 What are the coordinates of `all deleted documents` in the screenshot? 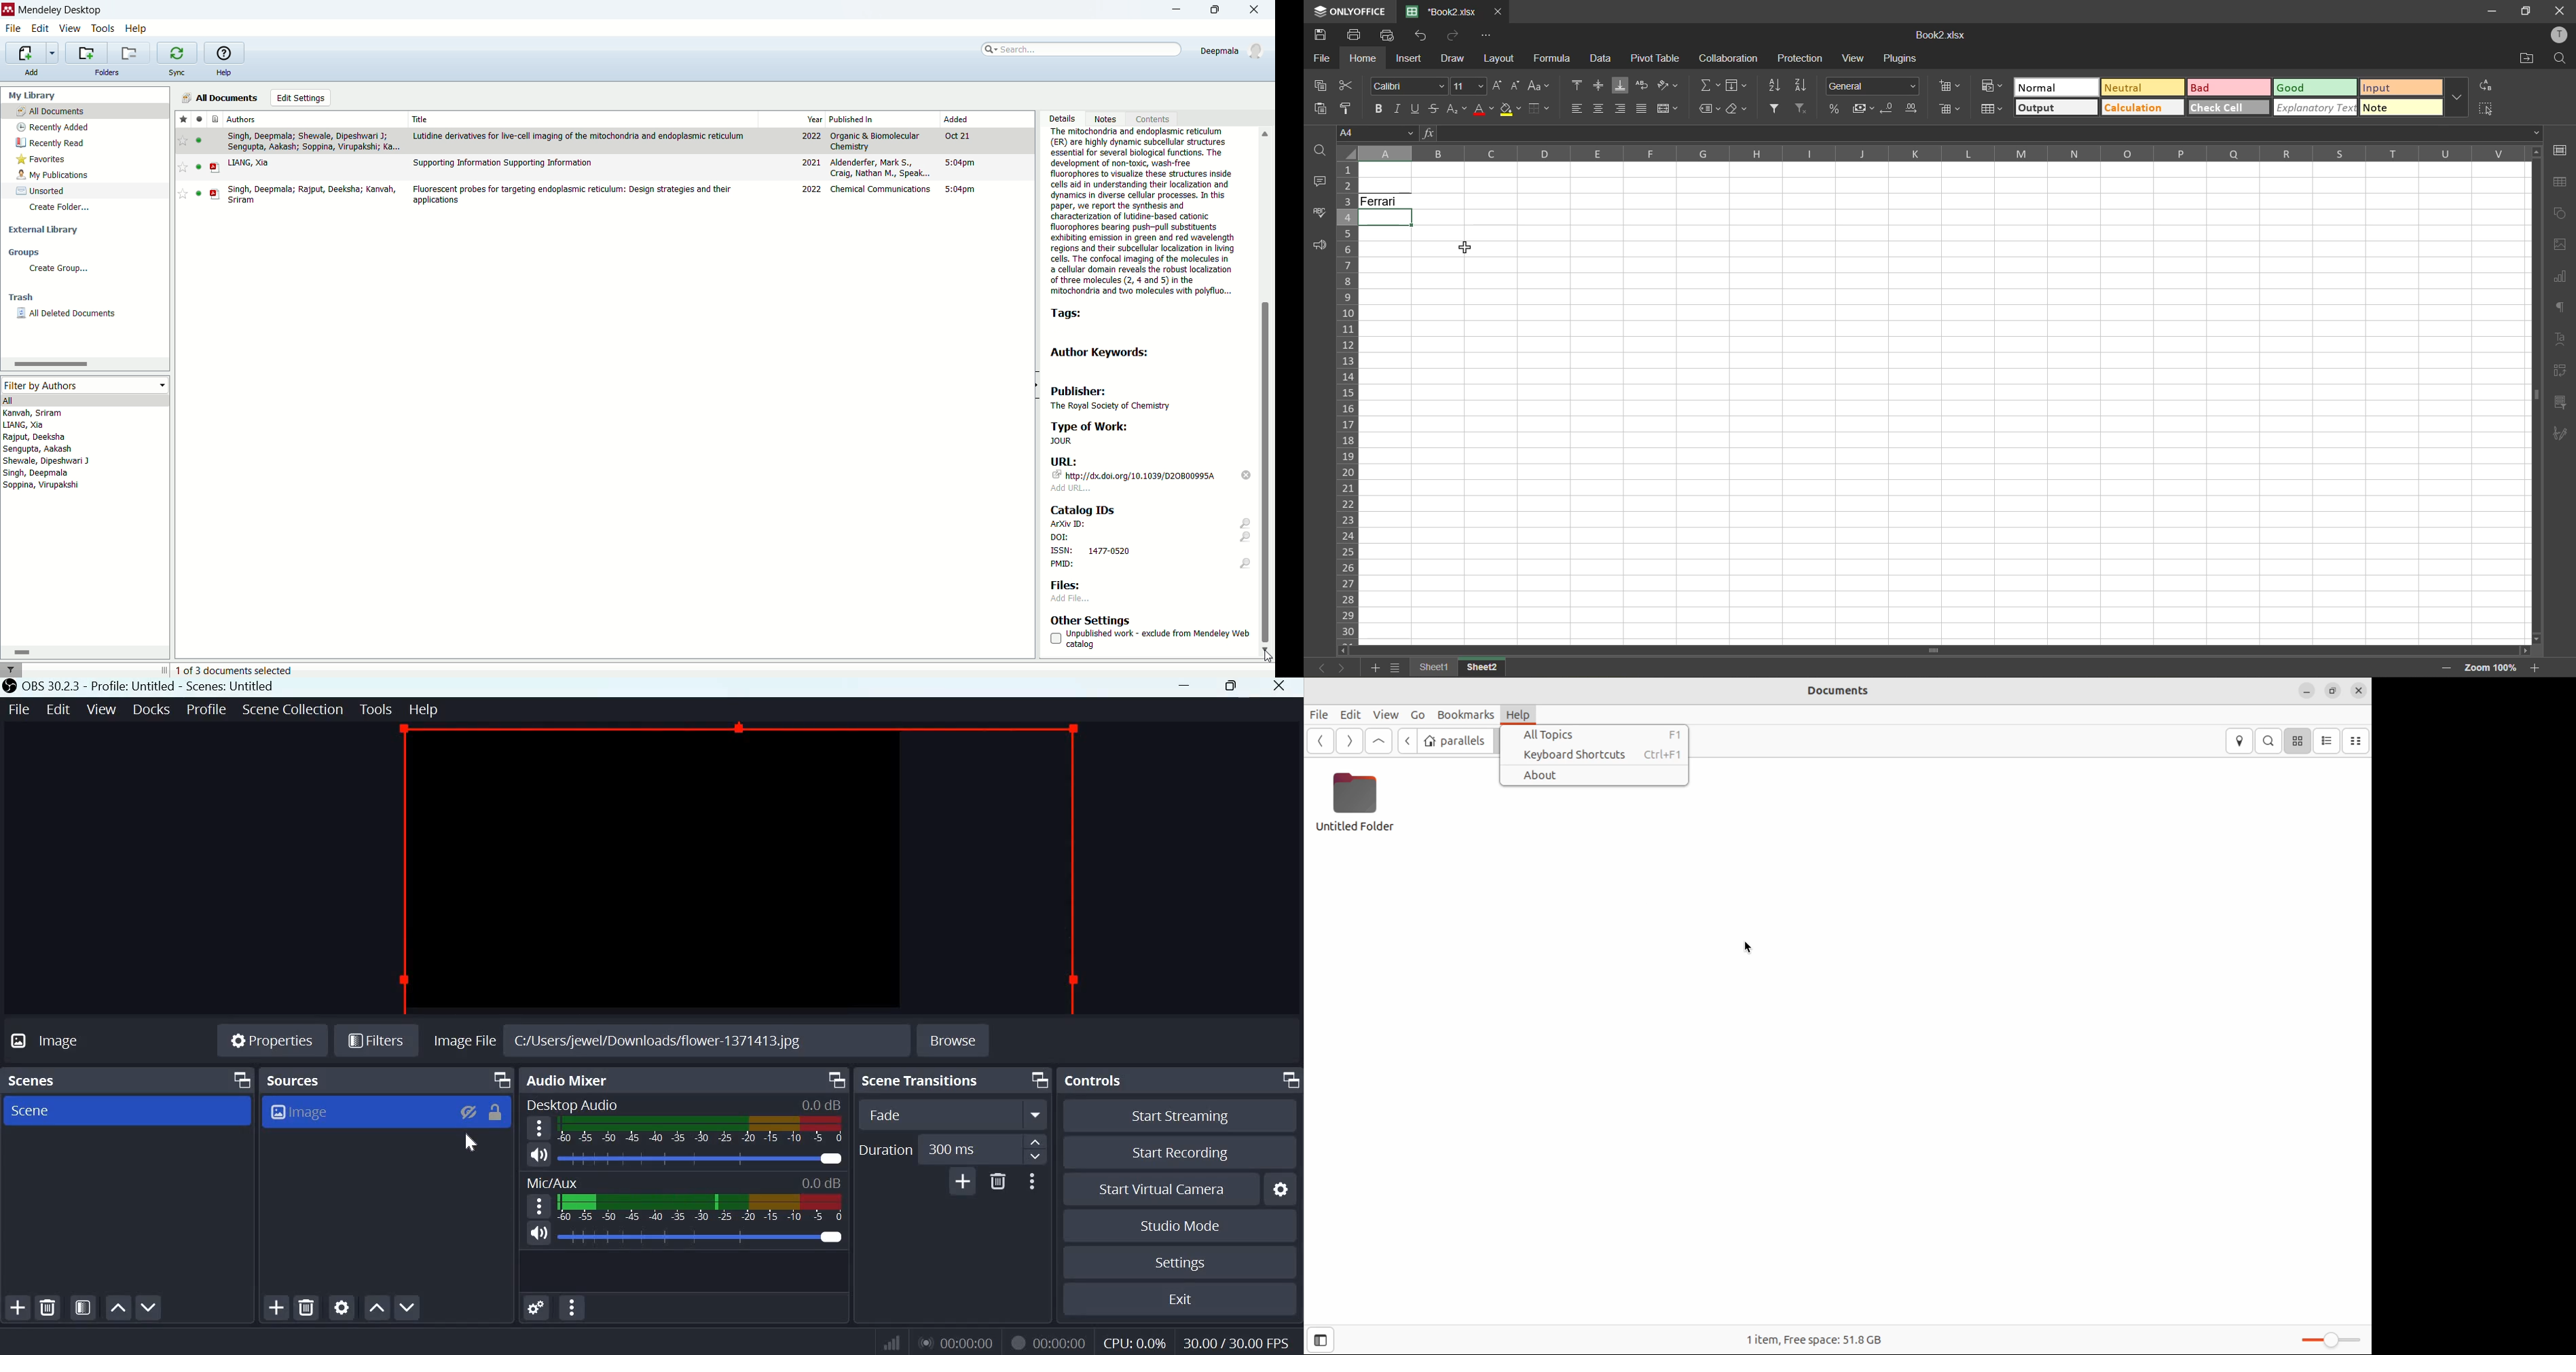 It's located at (68, 314).